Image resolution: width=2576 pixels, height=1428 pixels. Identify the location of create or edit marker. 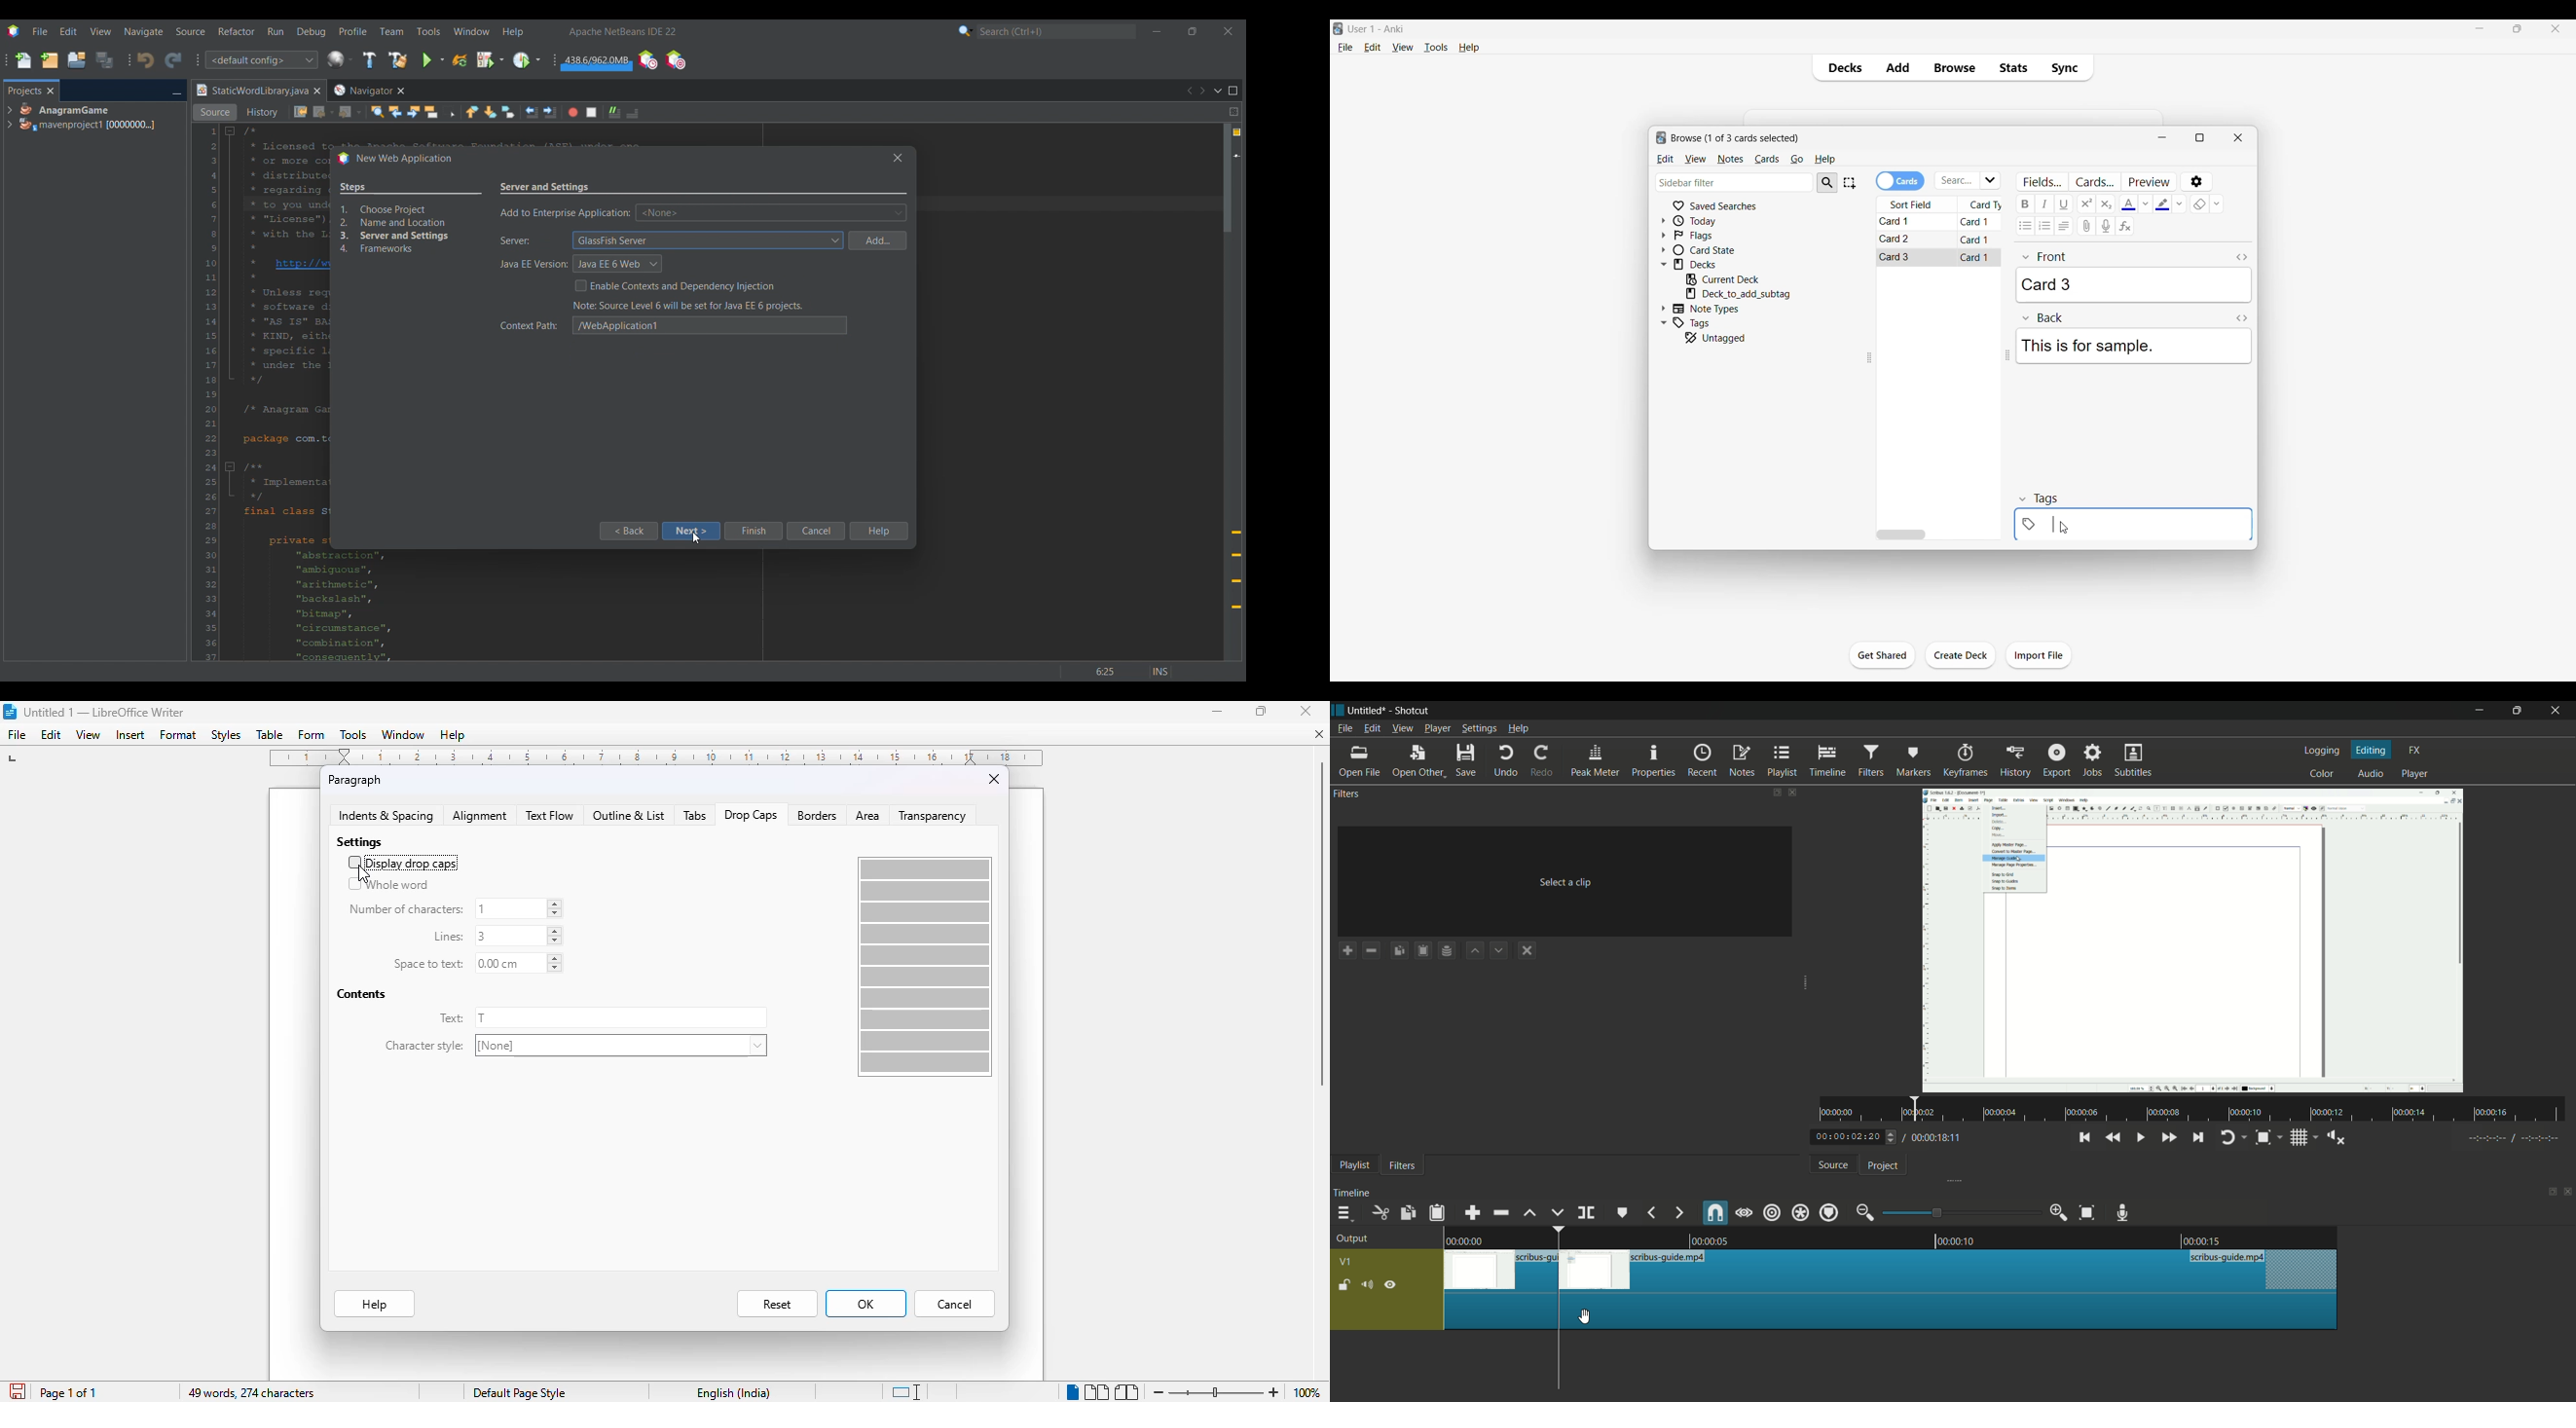
(1624, 1212).